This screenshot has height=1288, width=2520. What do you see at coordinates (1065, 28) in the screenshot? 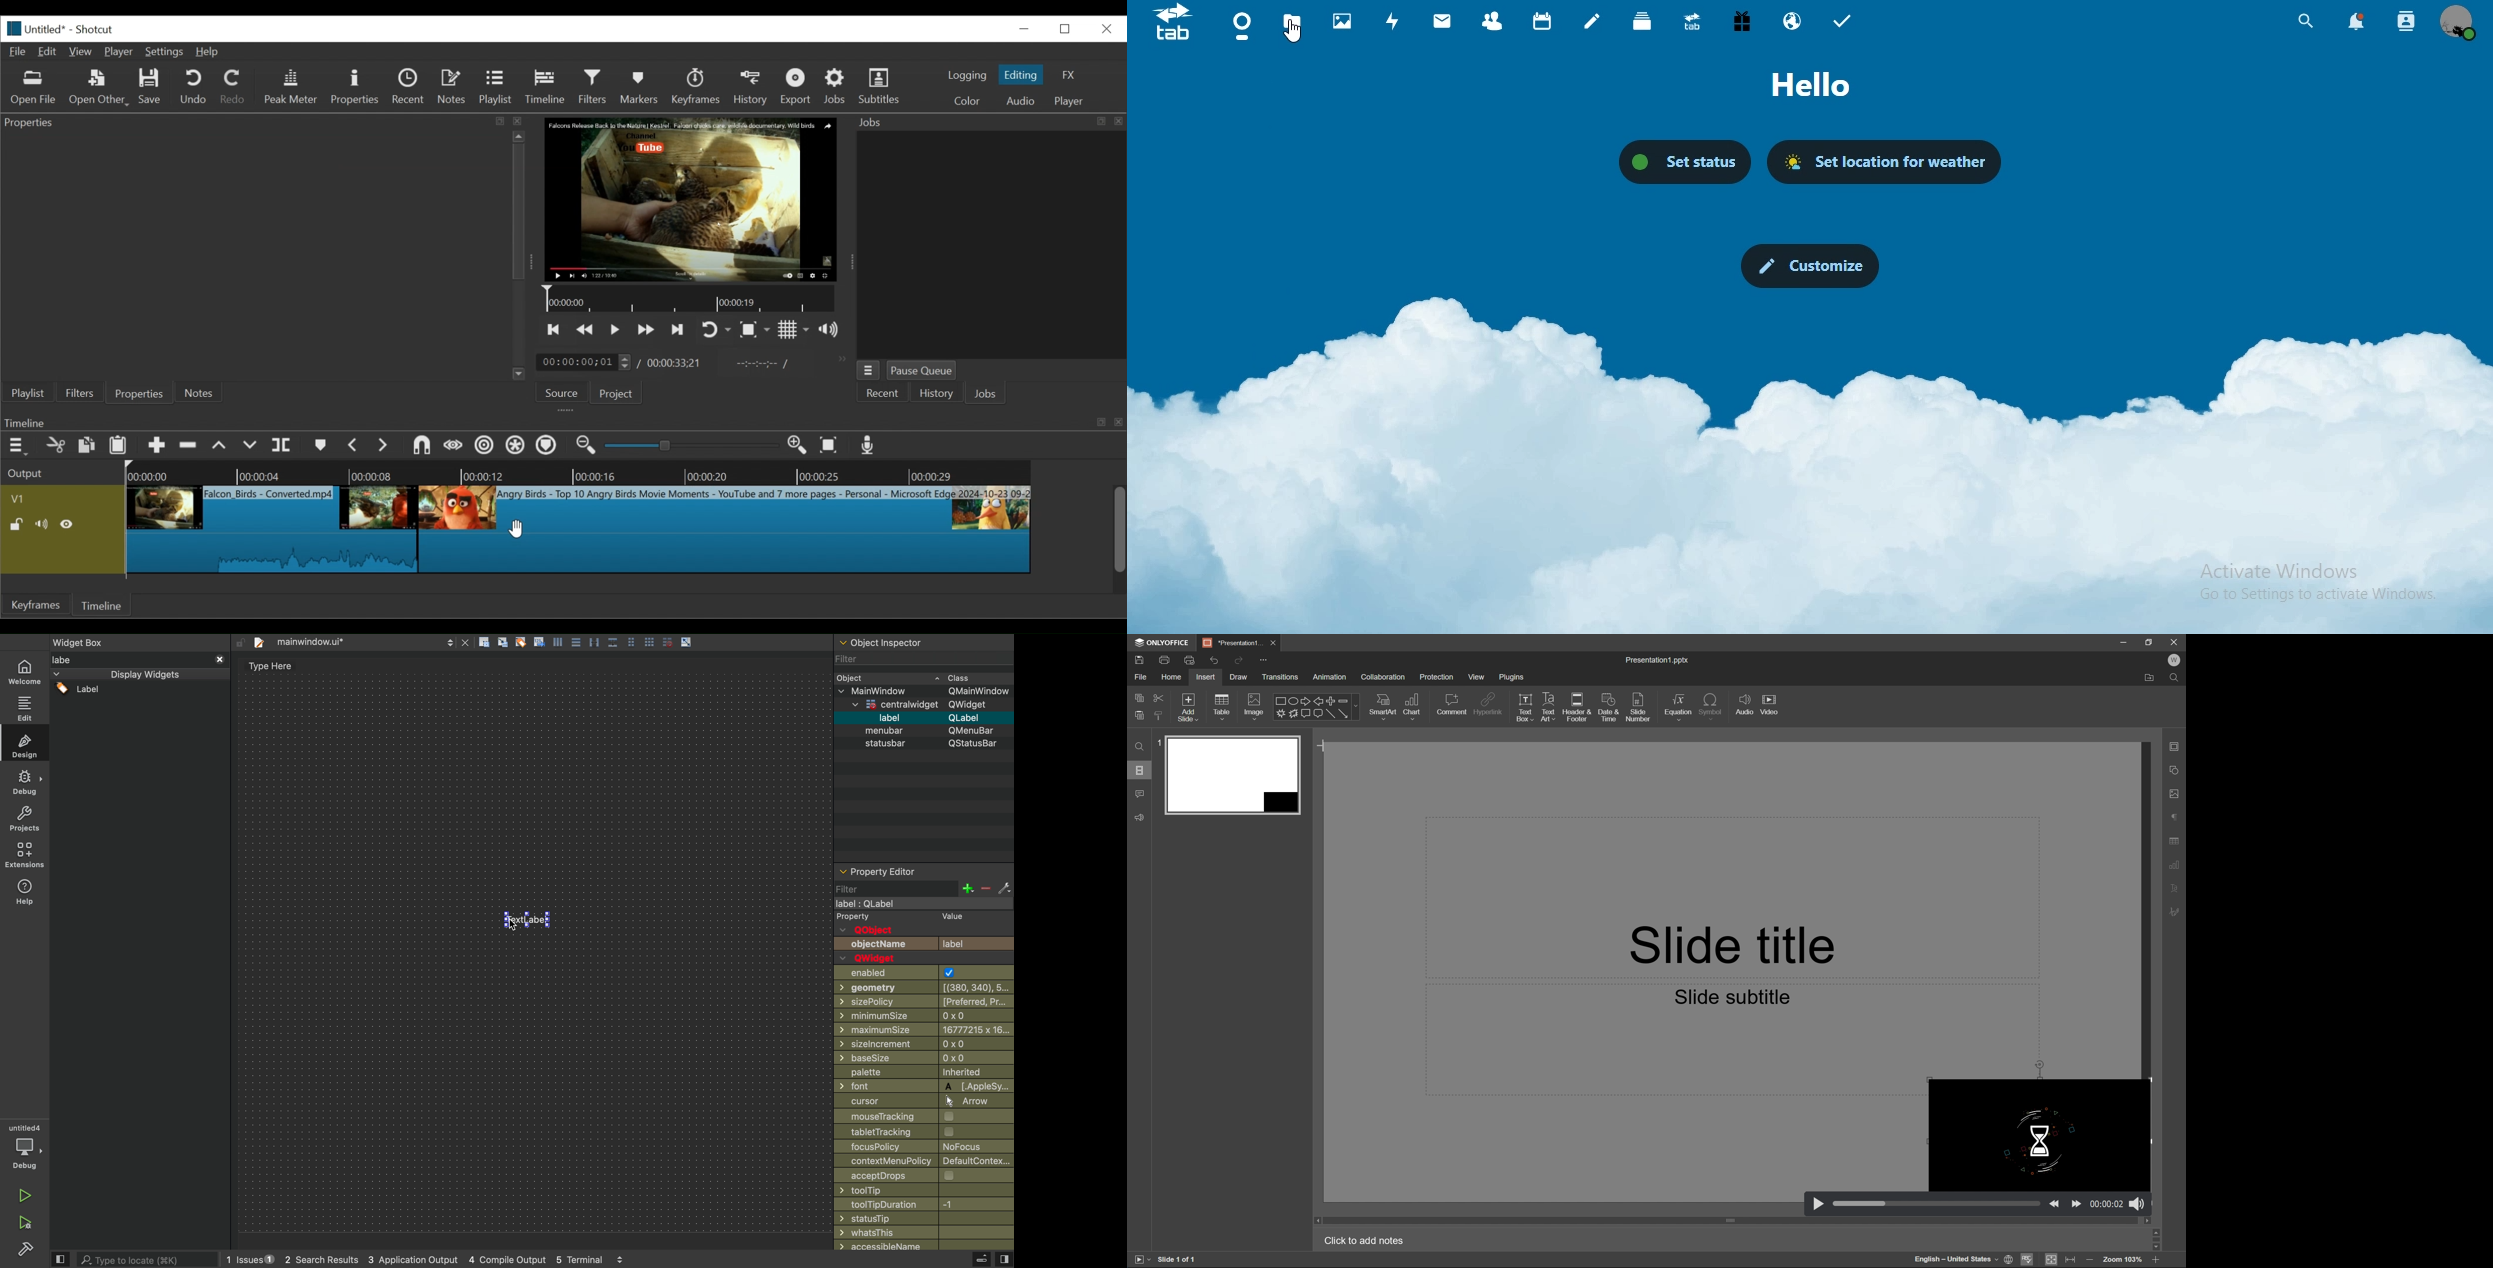
I see `Restore` at bounding box center [1065, 28].